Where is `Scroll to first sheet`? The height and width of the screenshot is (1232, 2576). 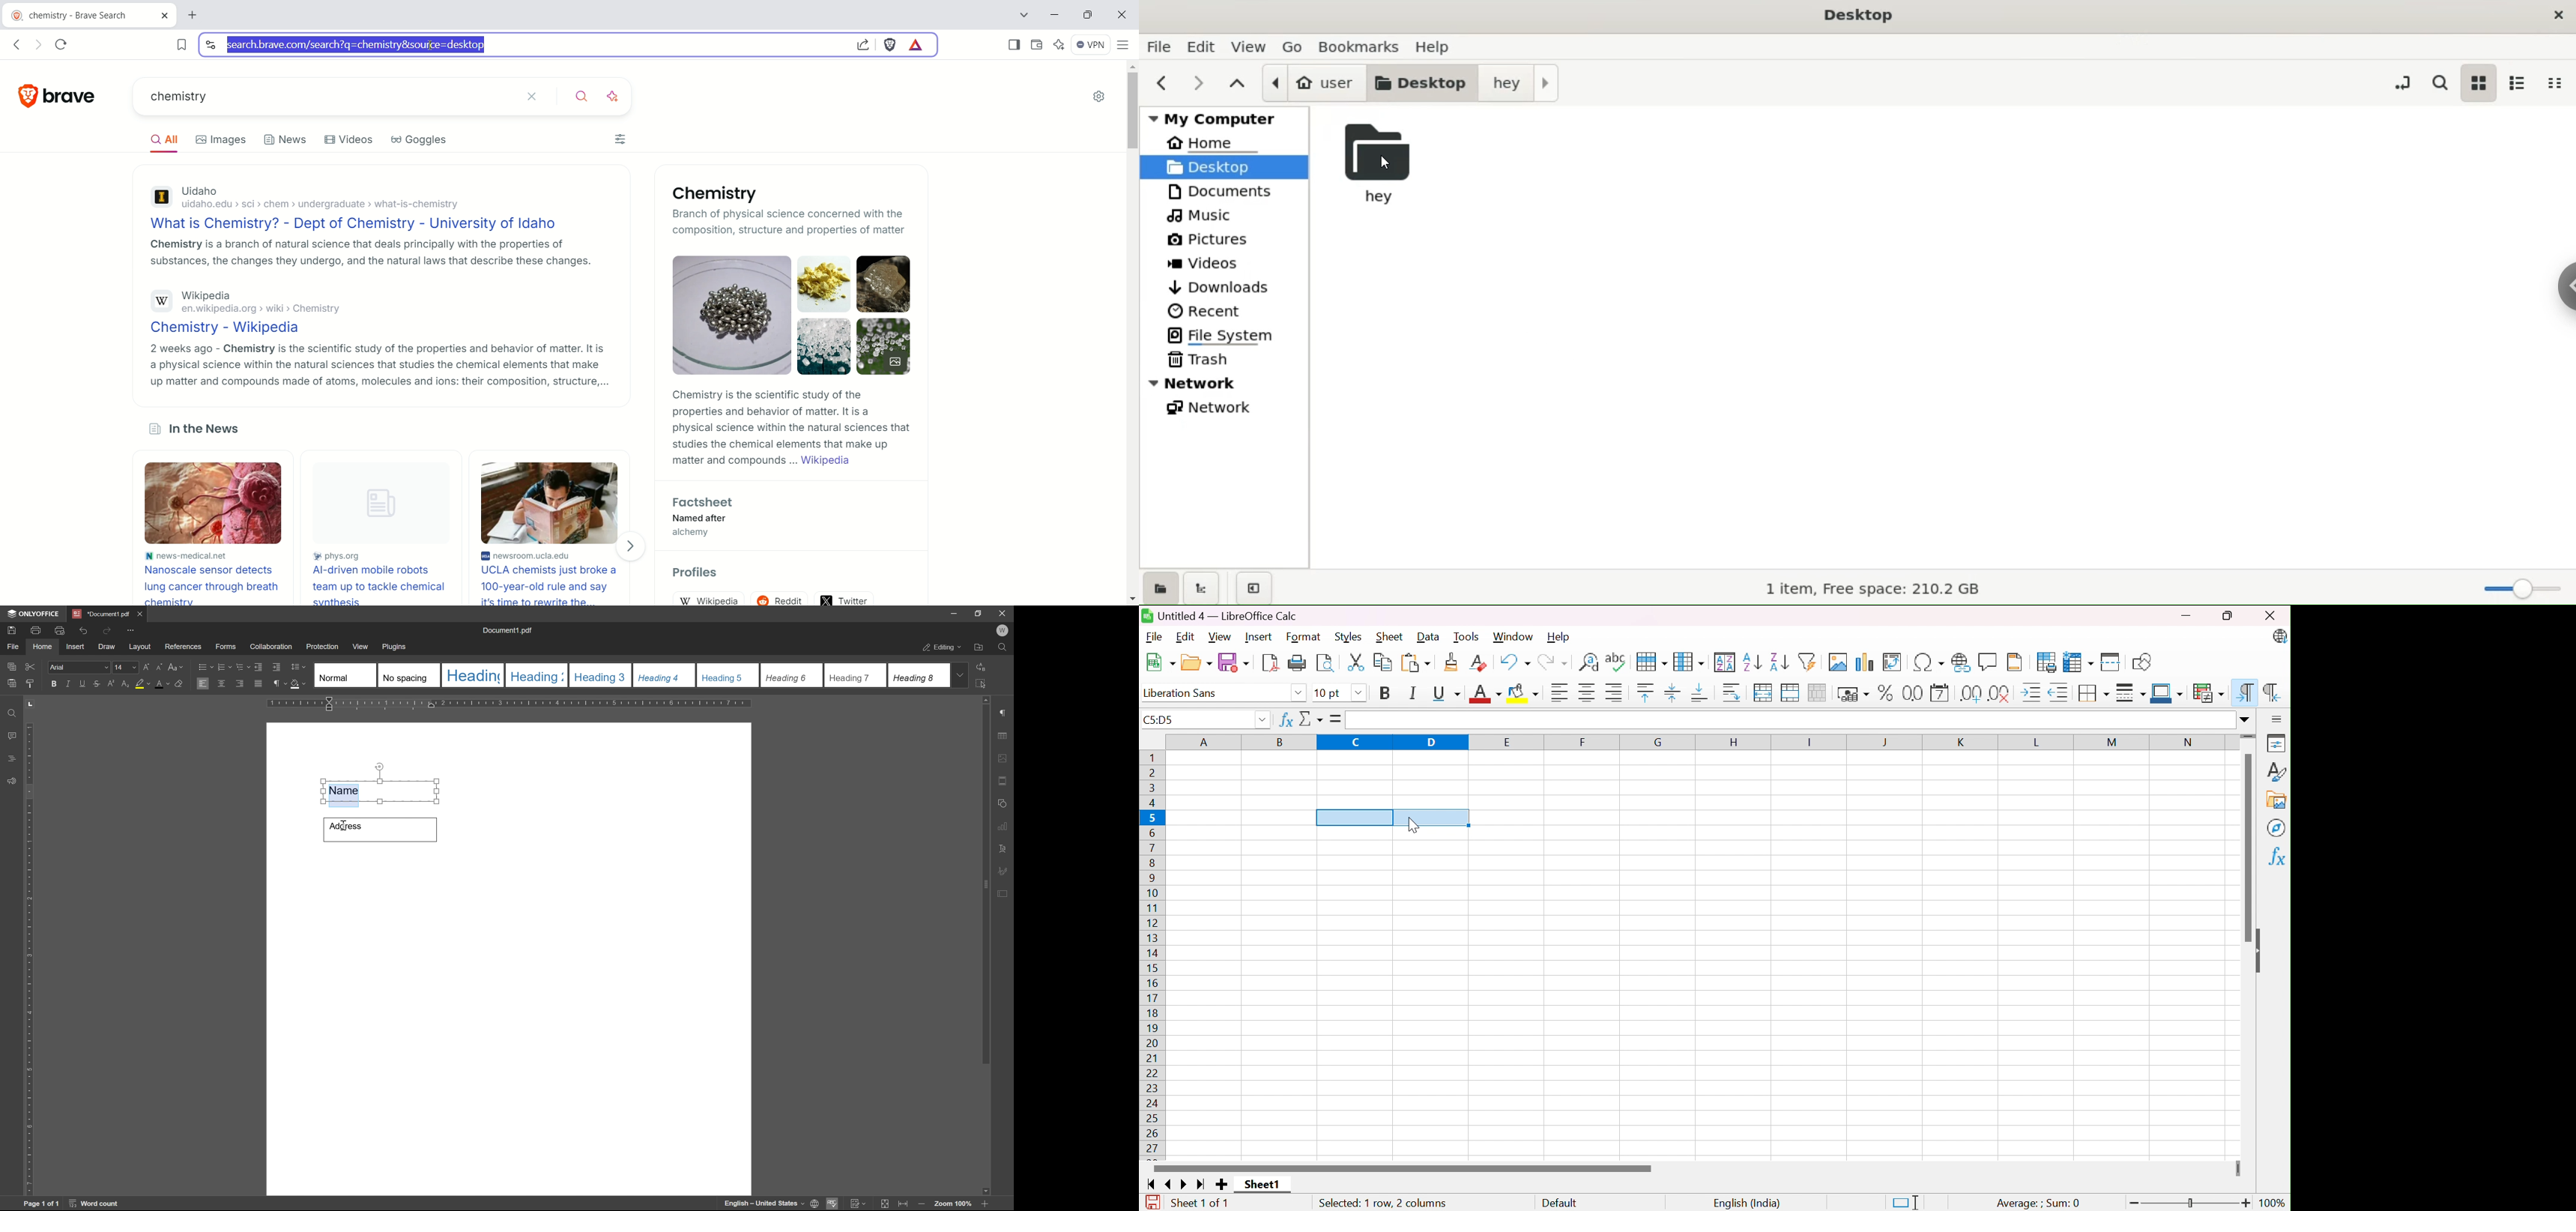 Scroll to first sheet is located at coordinates (1149, 1185).